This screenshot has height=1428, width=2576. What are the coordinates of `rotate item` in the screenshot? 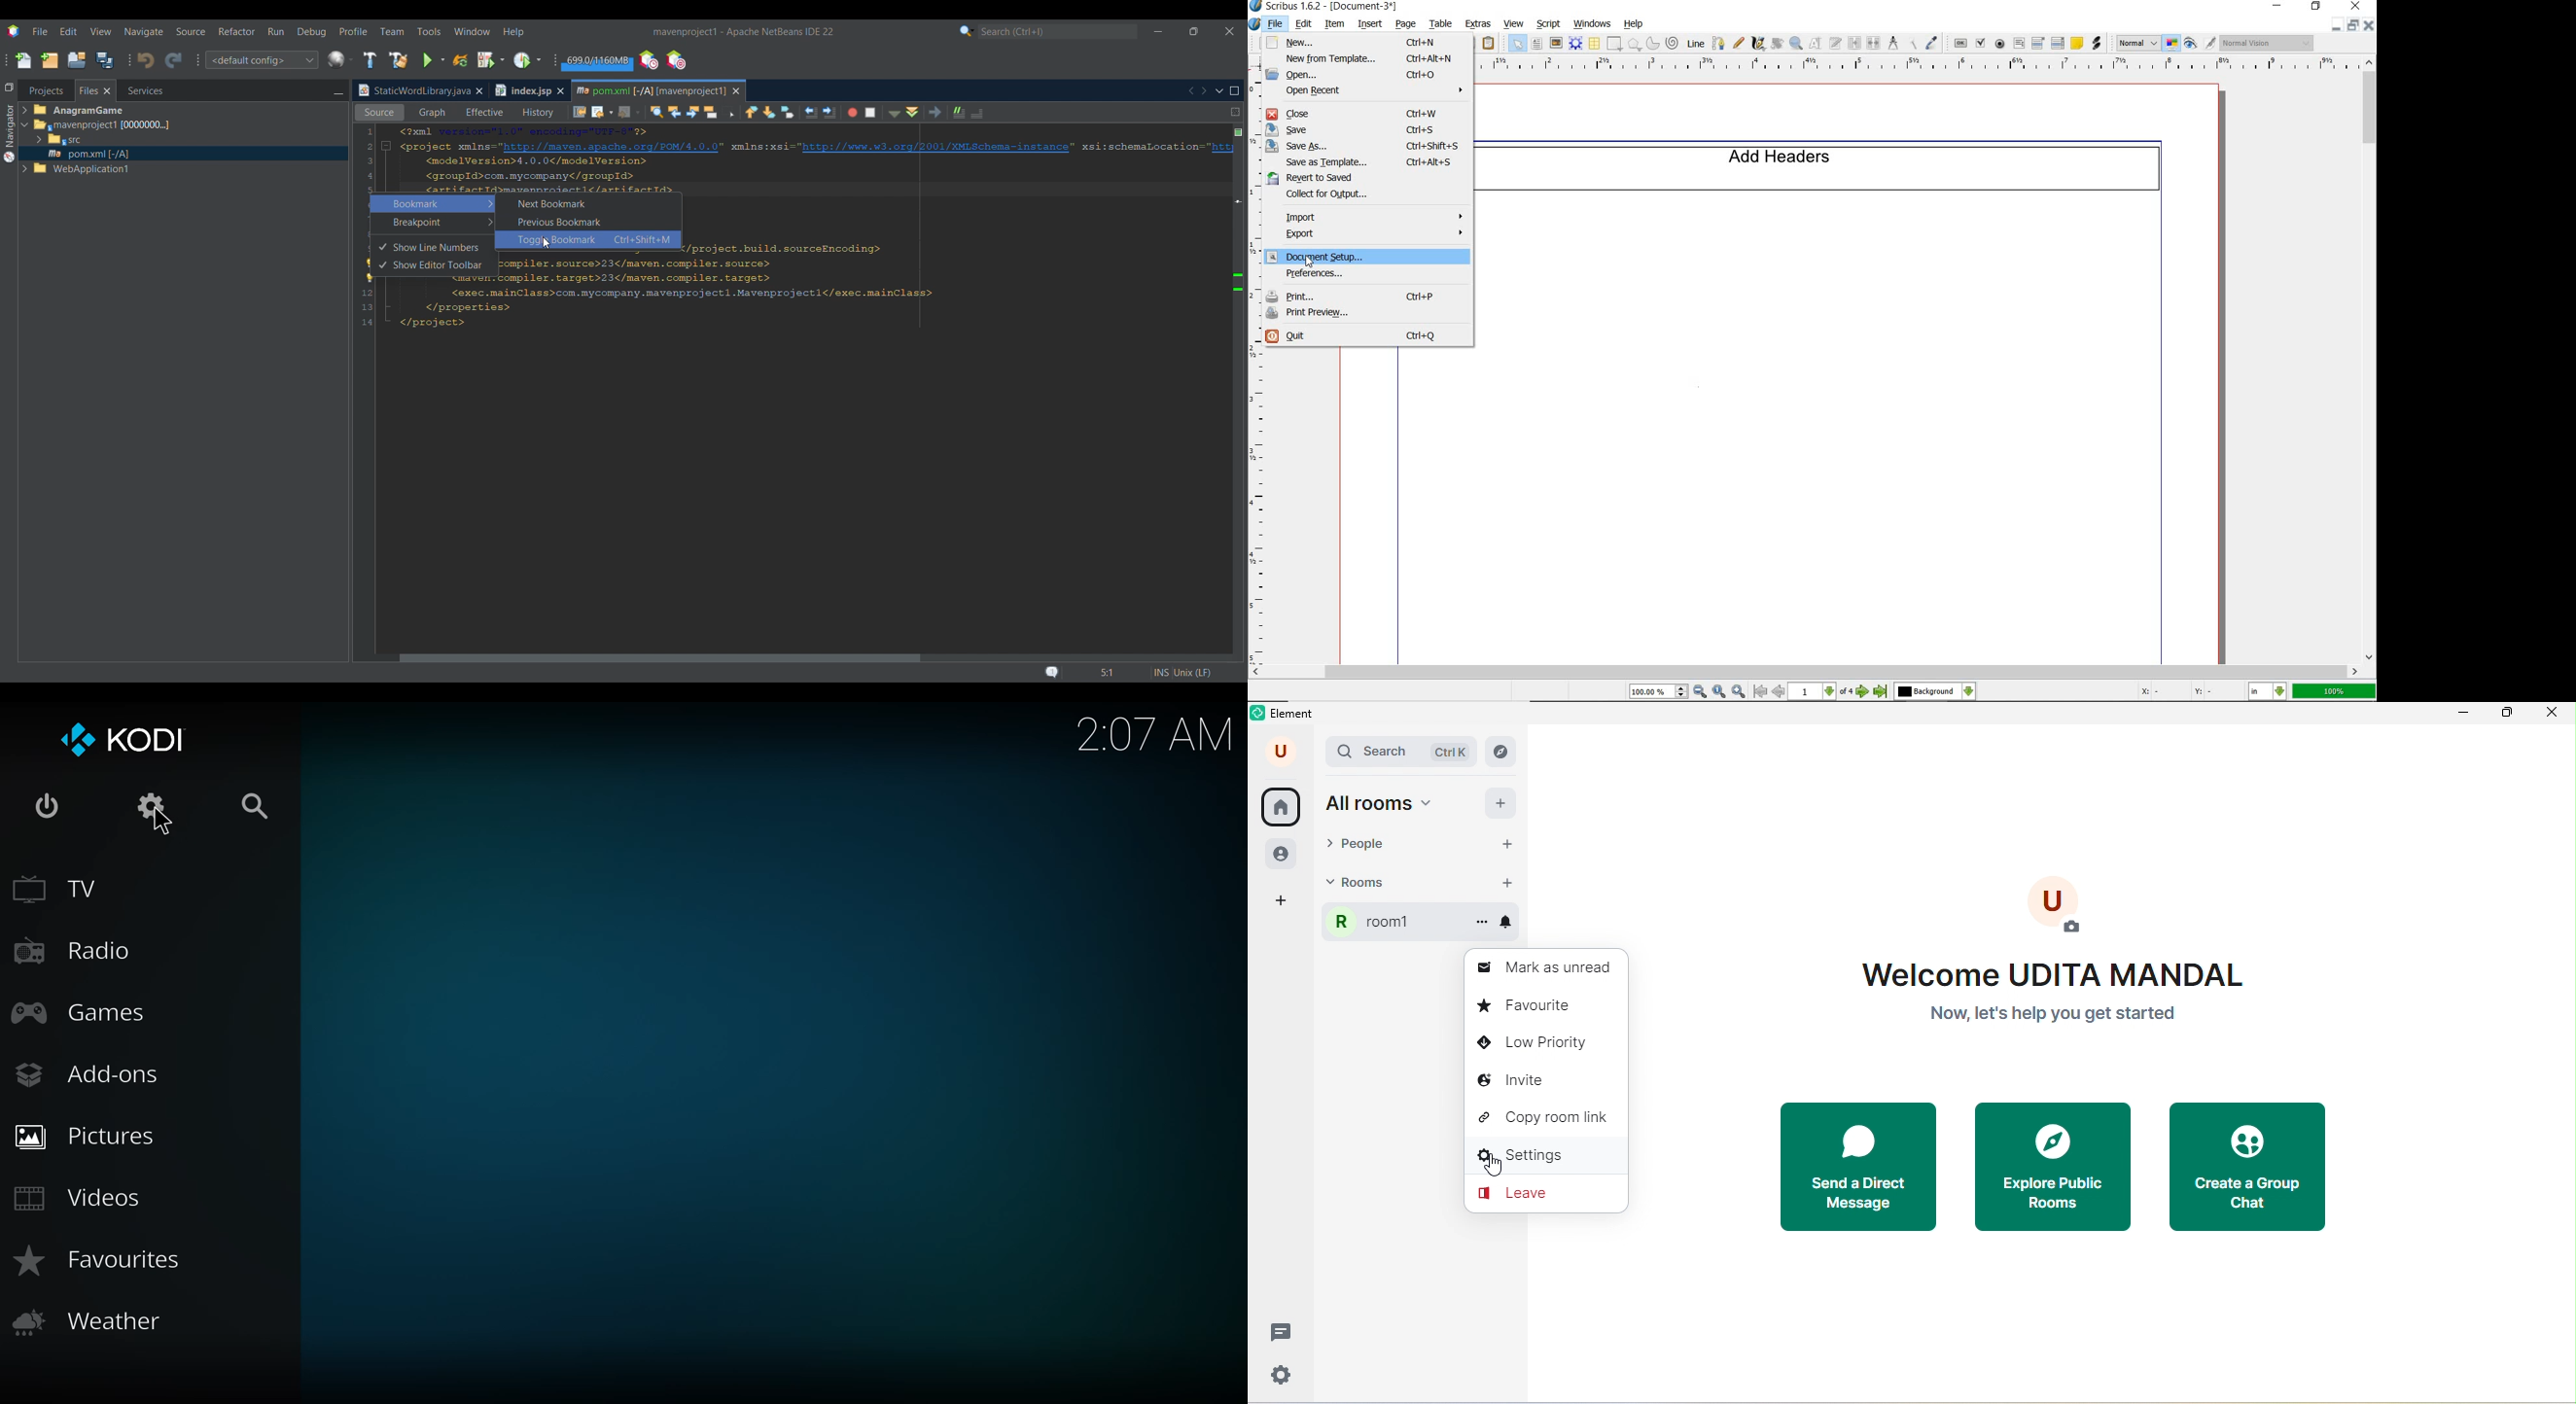 It's located at (1777, 44).